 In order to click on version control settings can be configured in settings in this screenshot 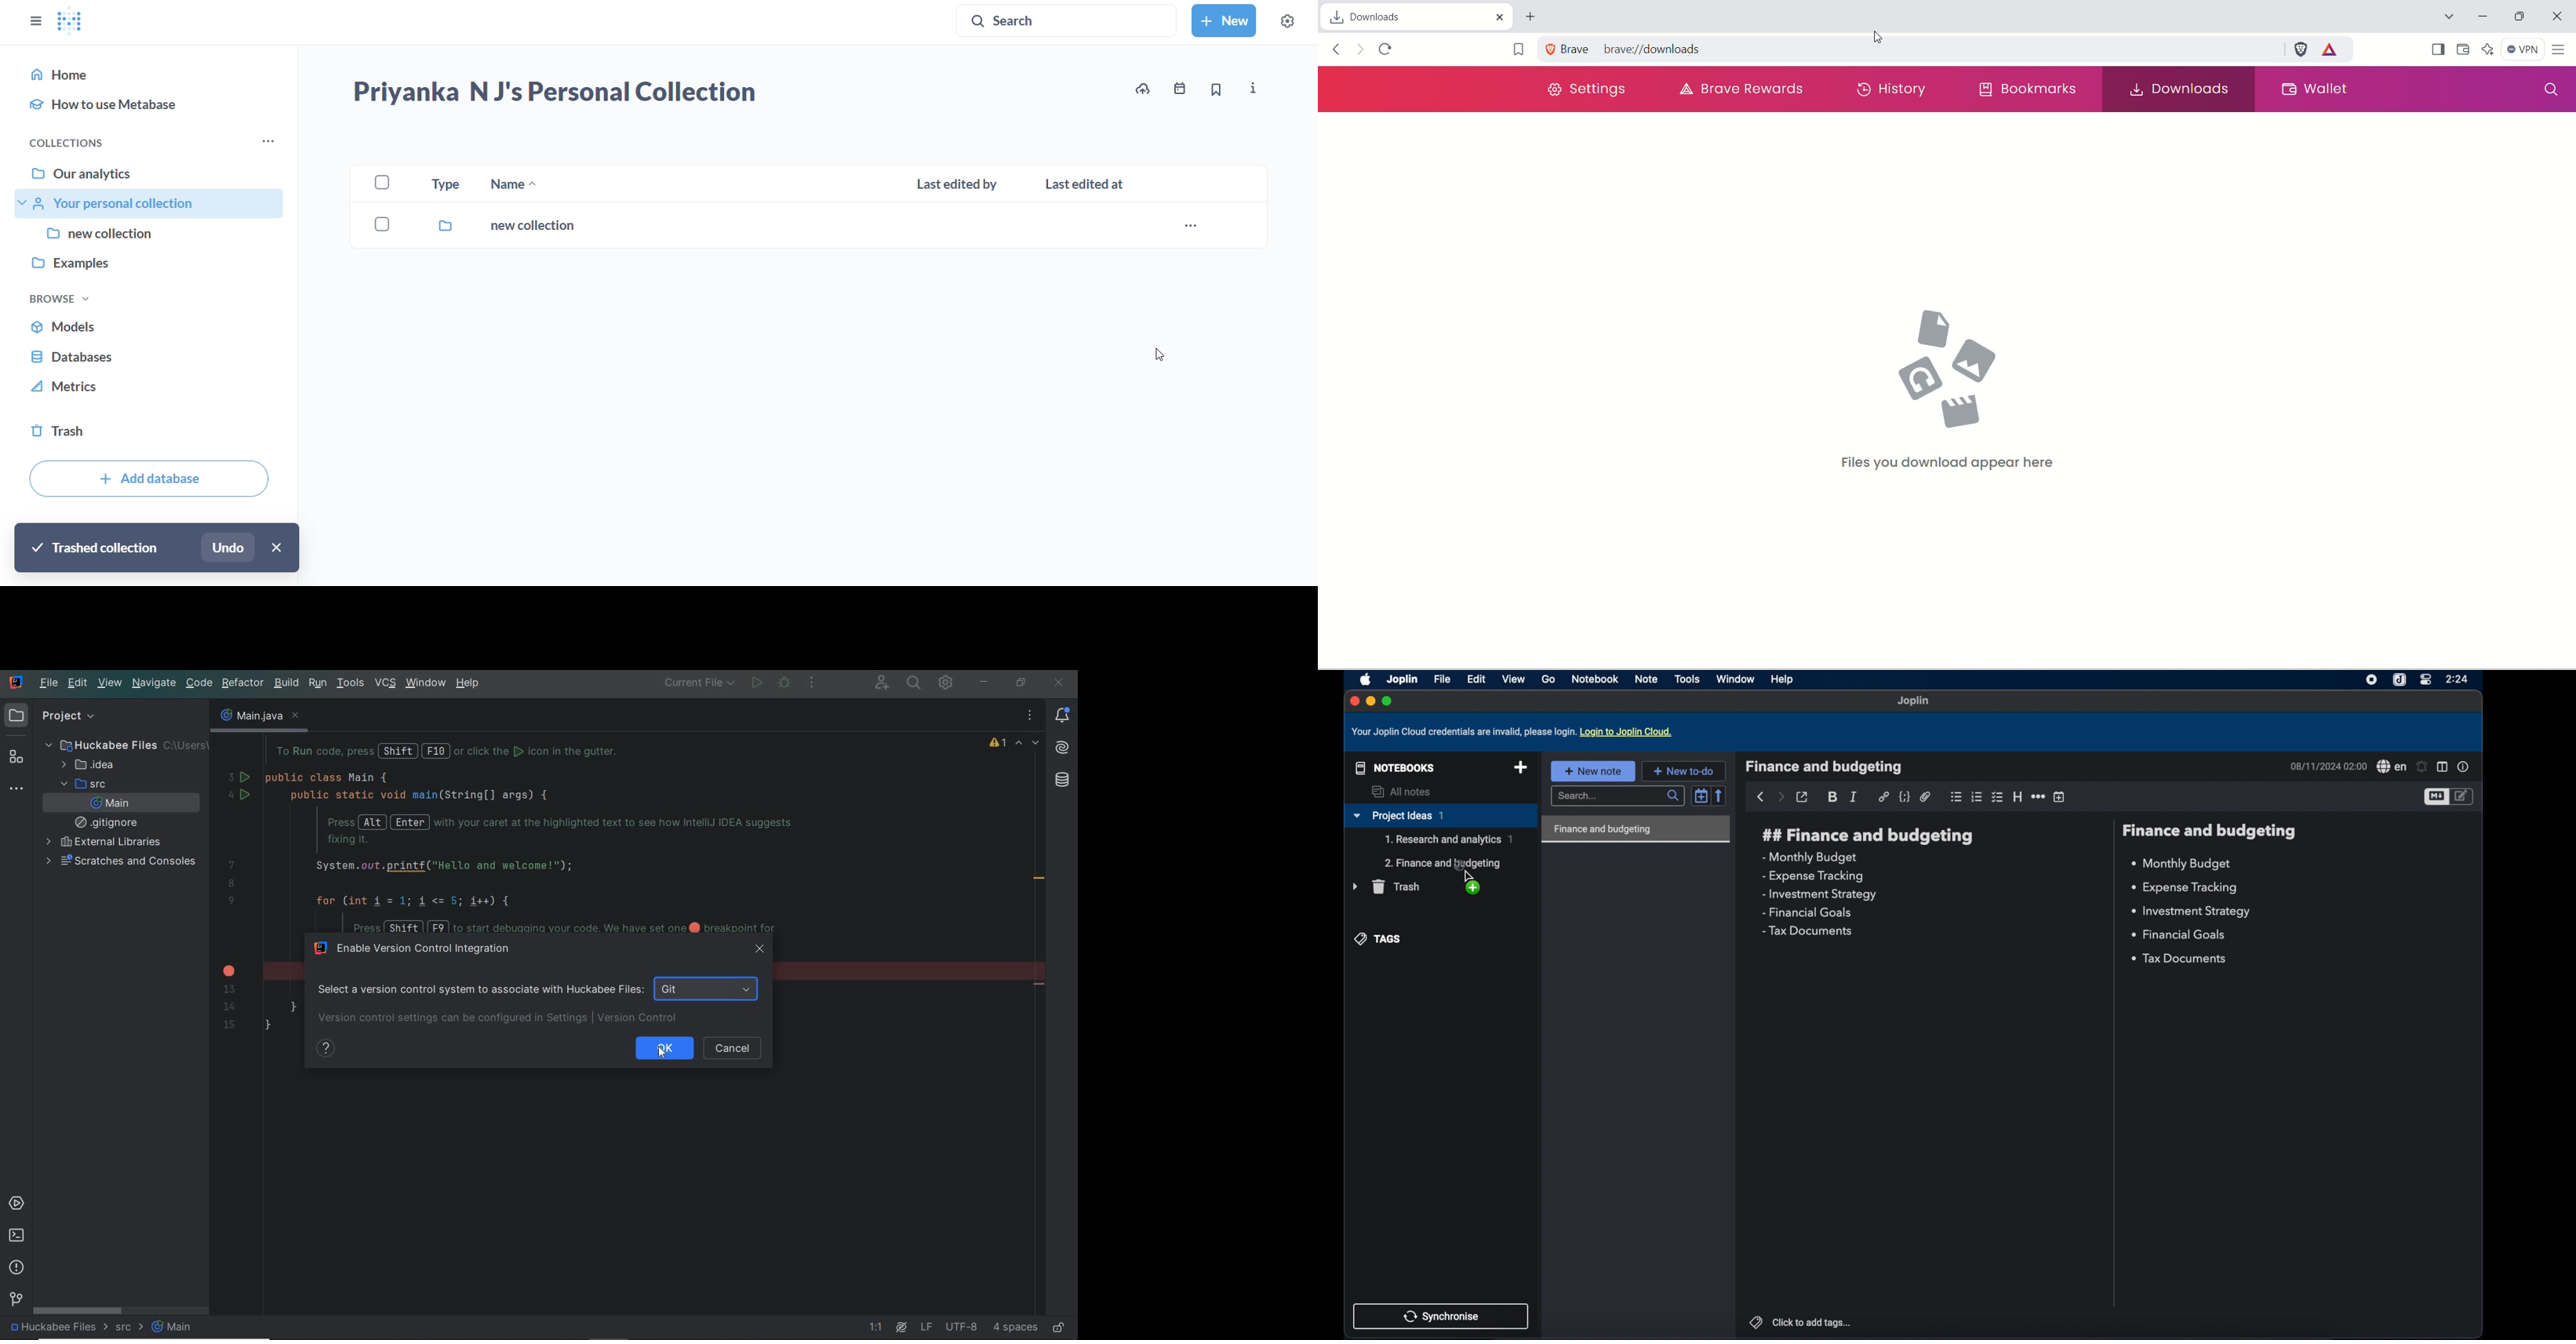, I will do `click(502, 1017)`.